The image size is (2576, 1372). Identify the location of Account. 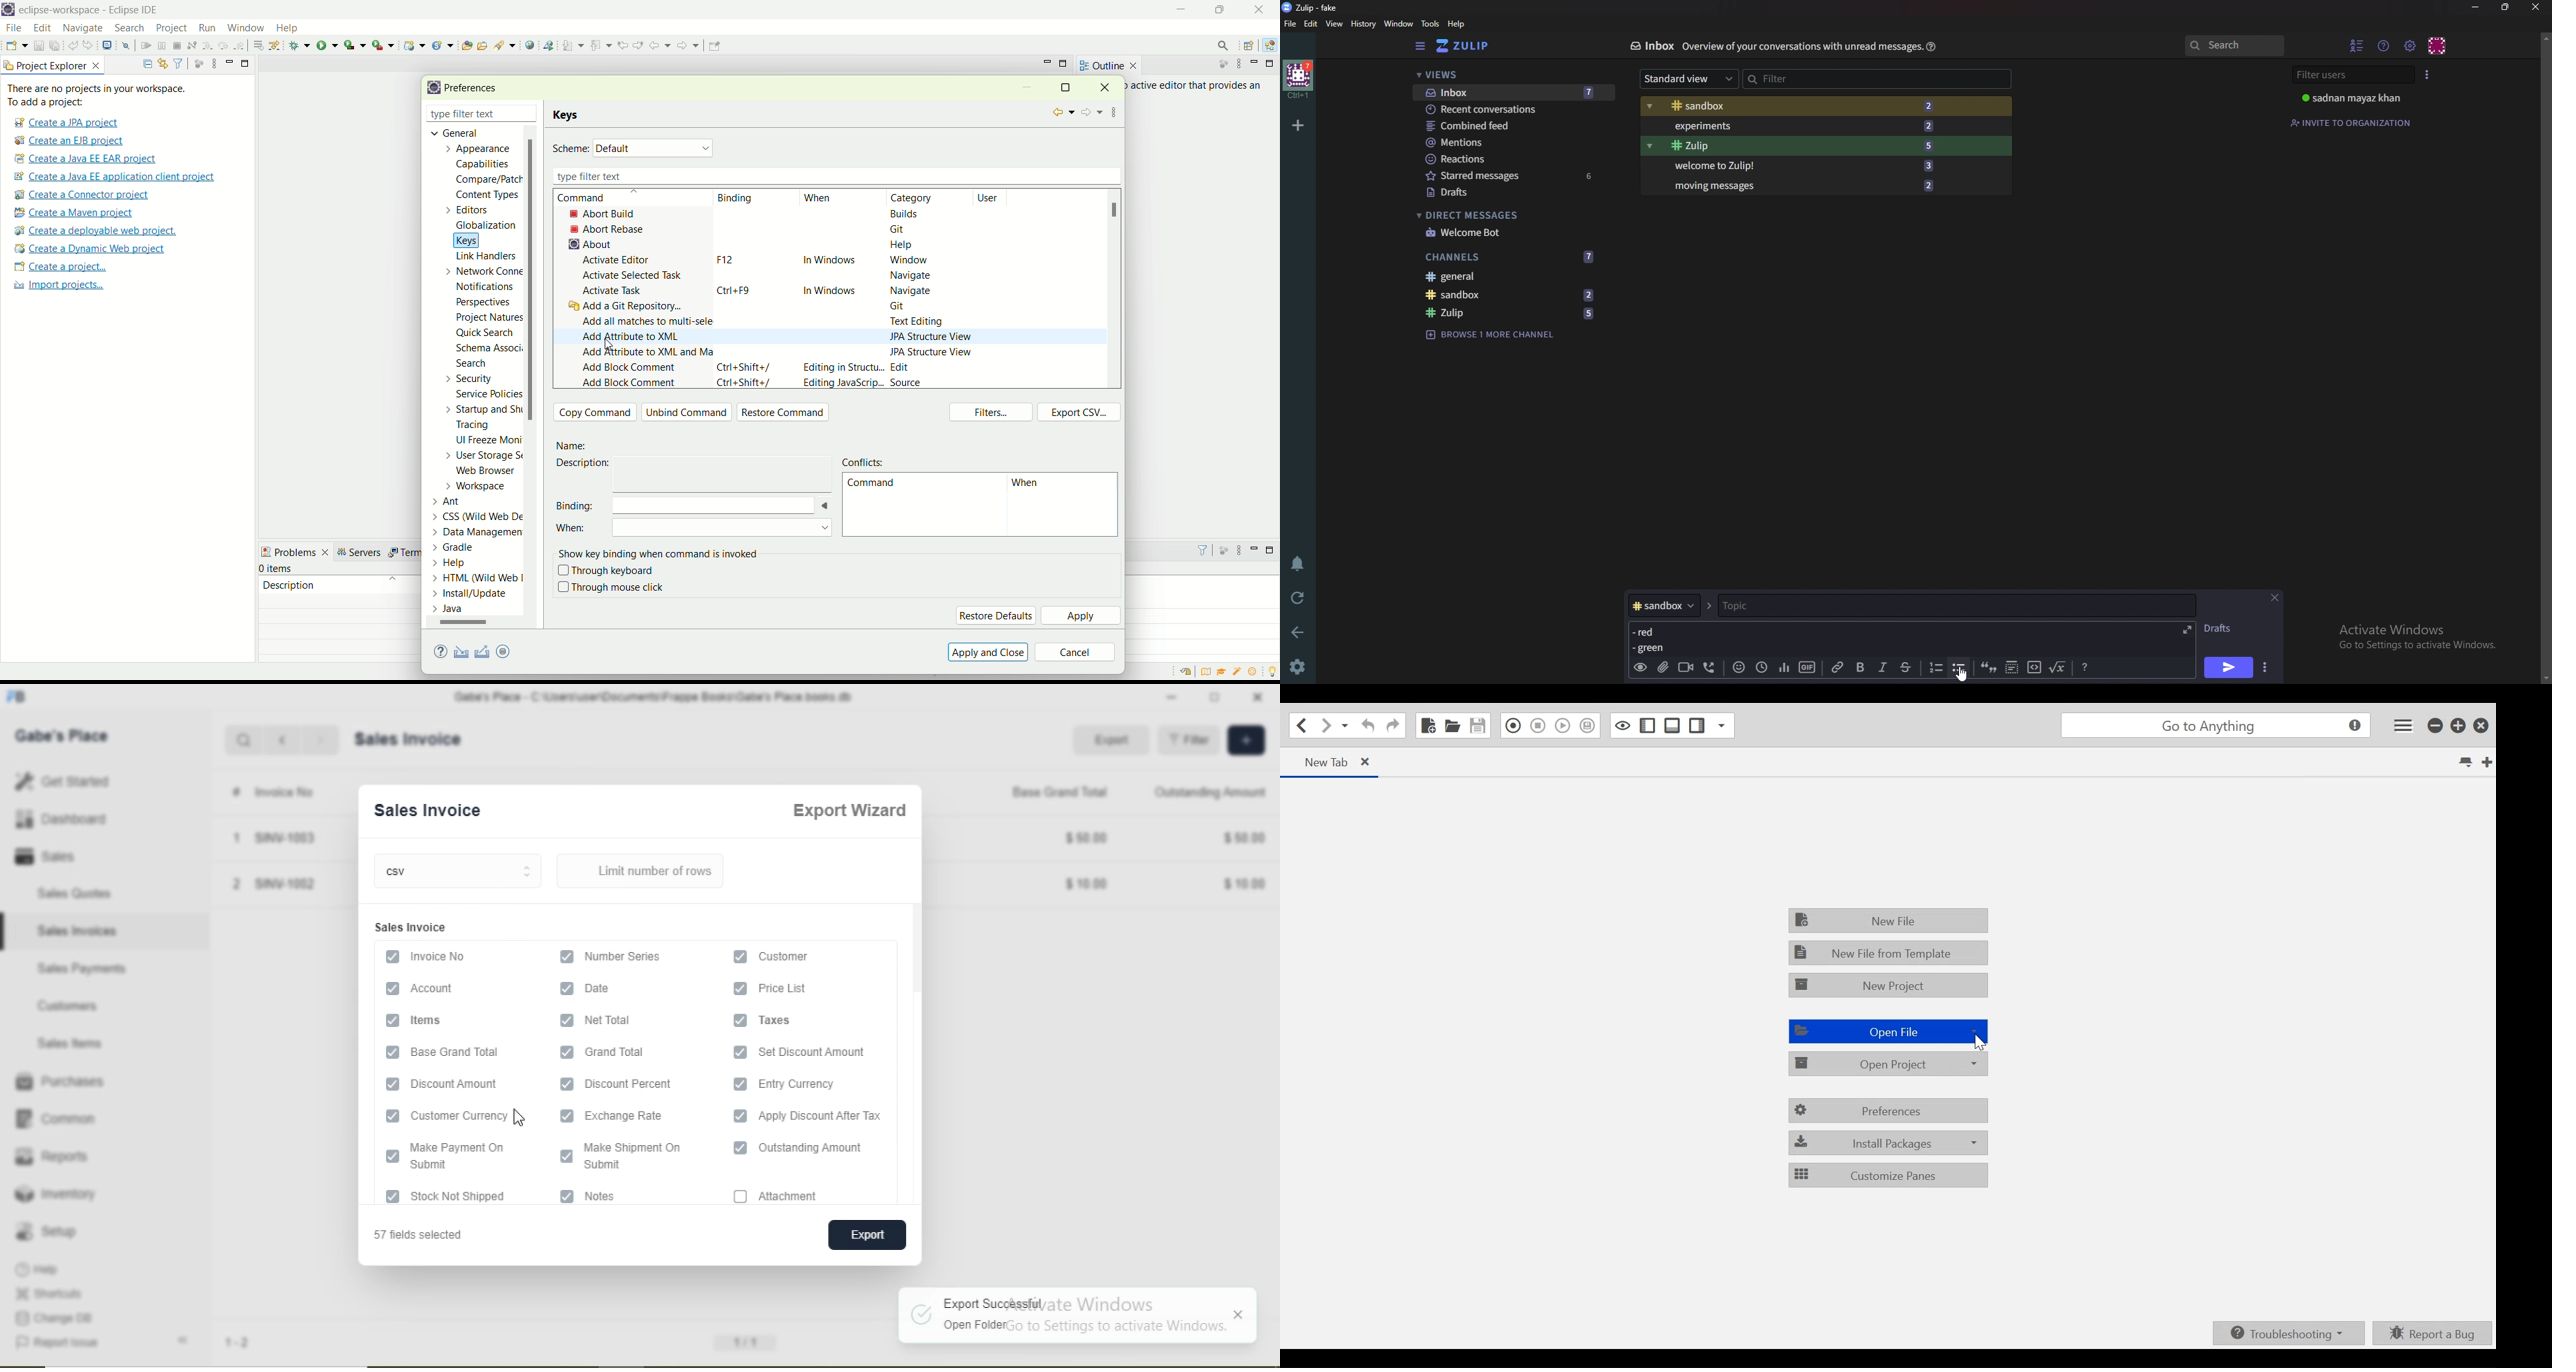
(431, 987).